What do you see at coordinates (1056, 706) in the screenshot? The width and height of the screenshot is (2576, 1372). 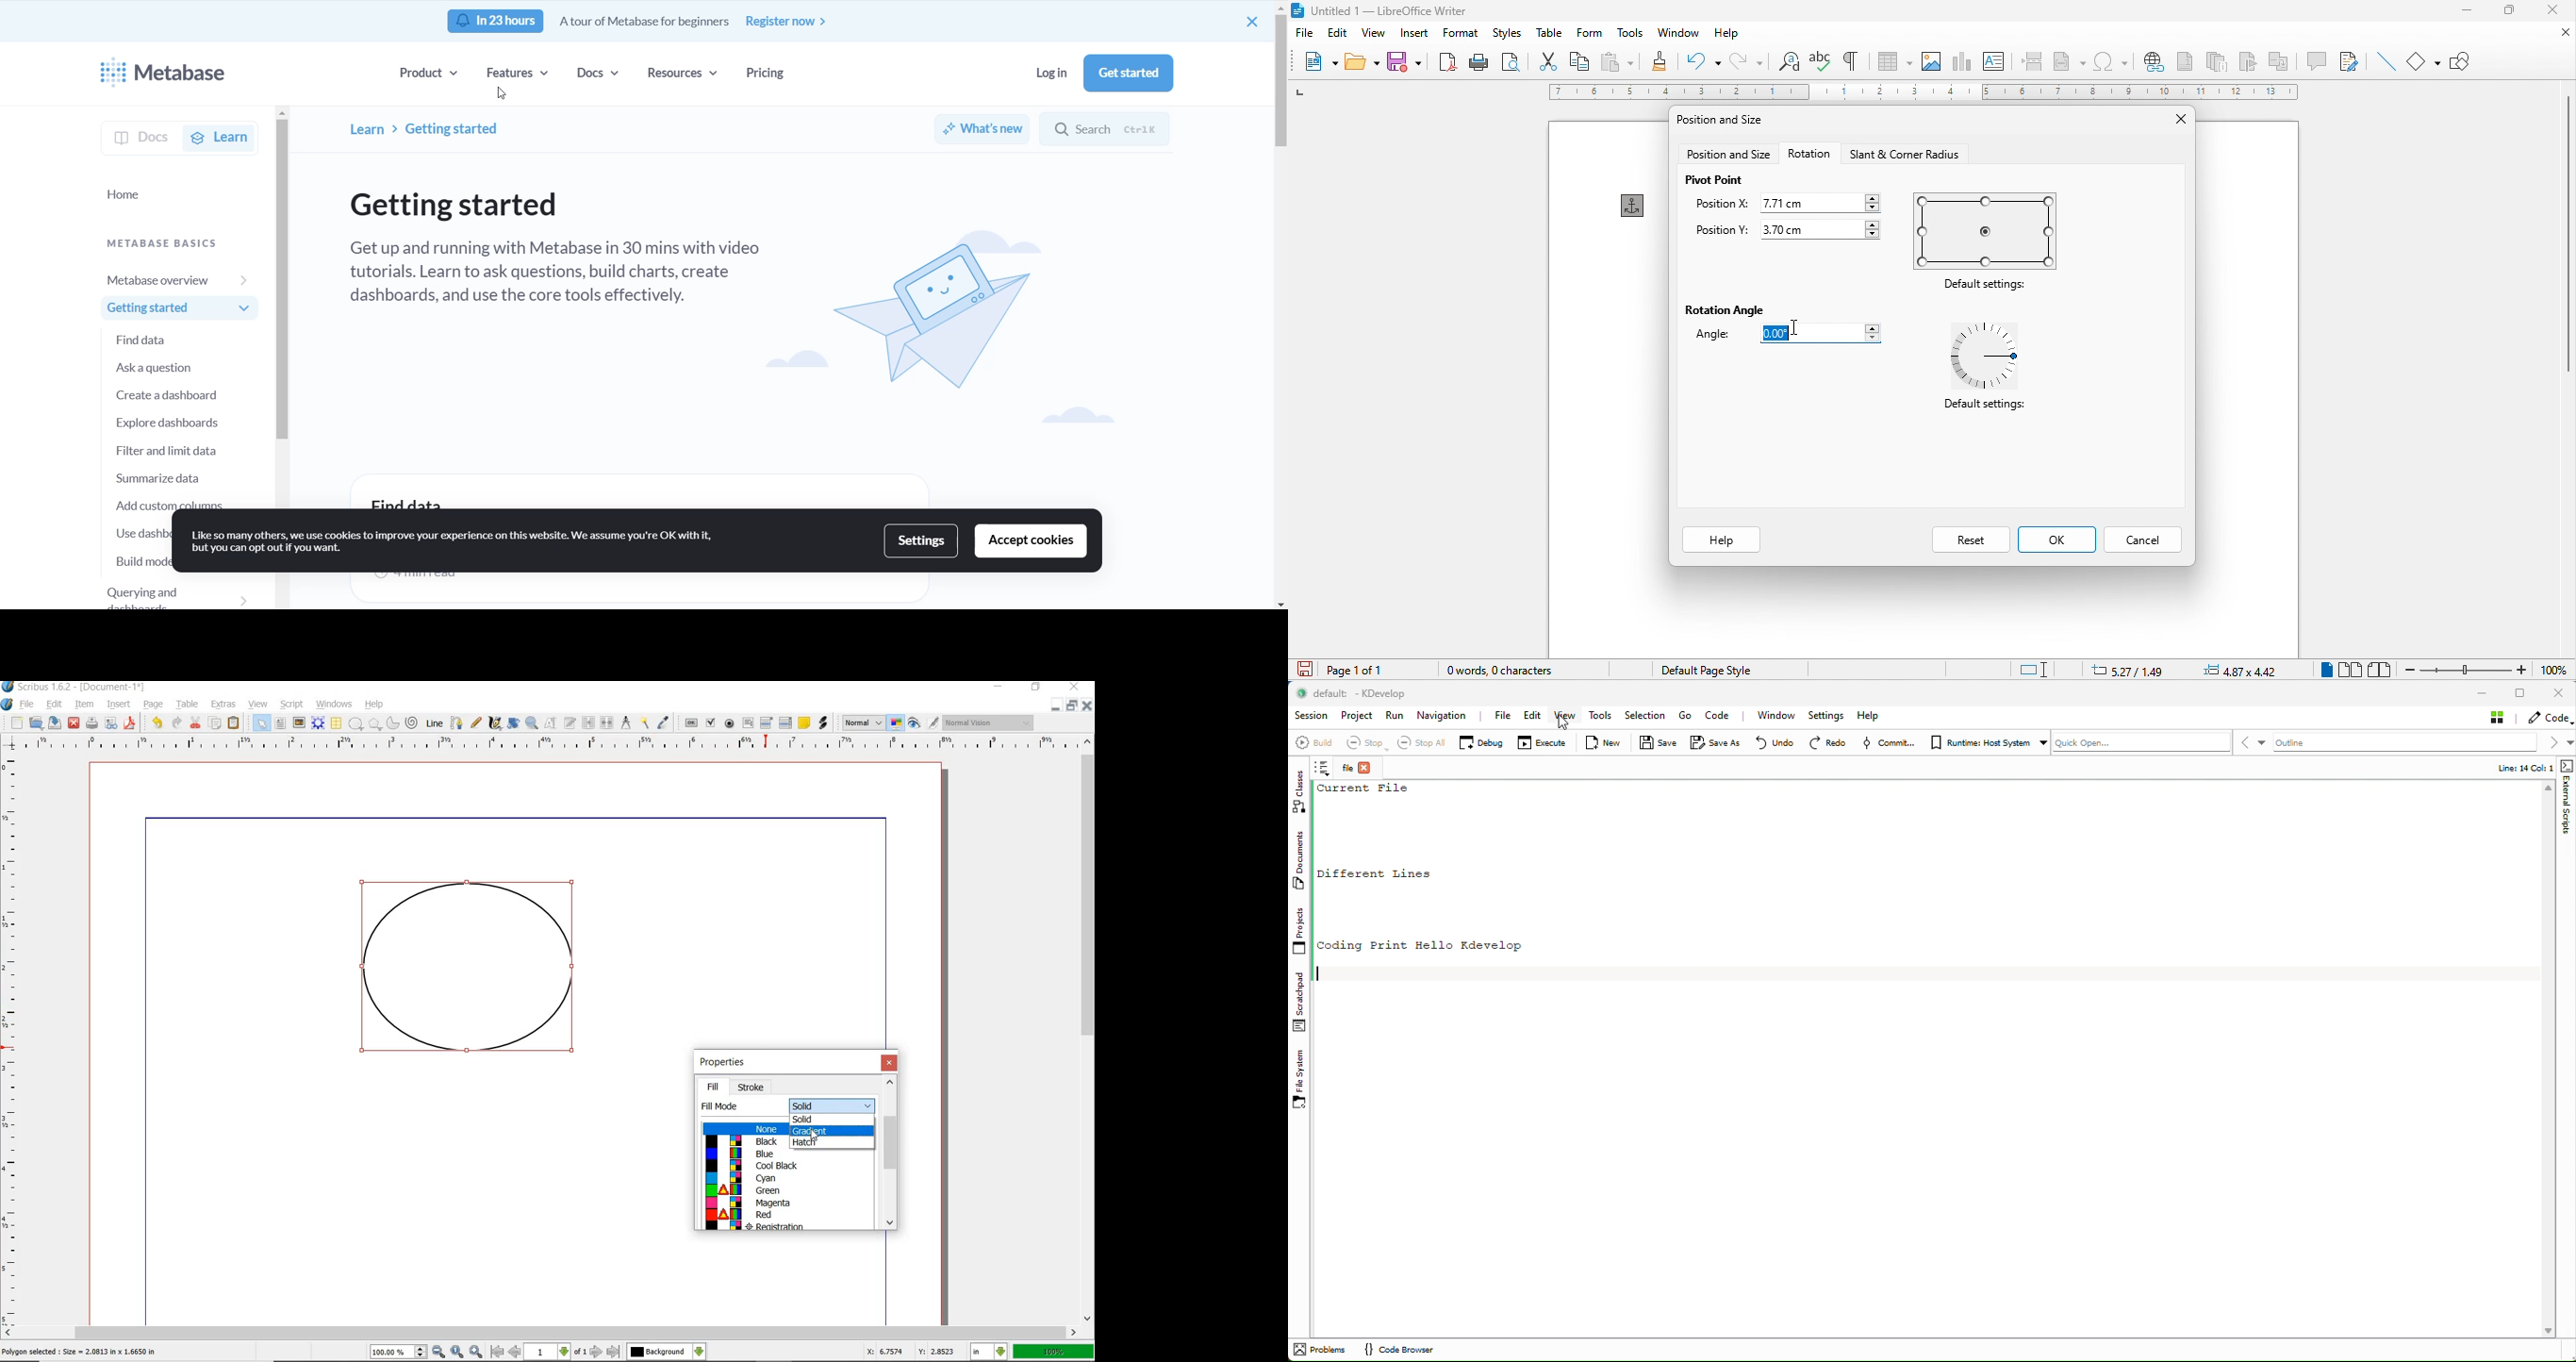 I see `MINIMIZE` at bounding box center [1056, 706].